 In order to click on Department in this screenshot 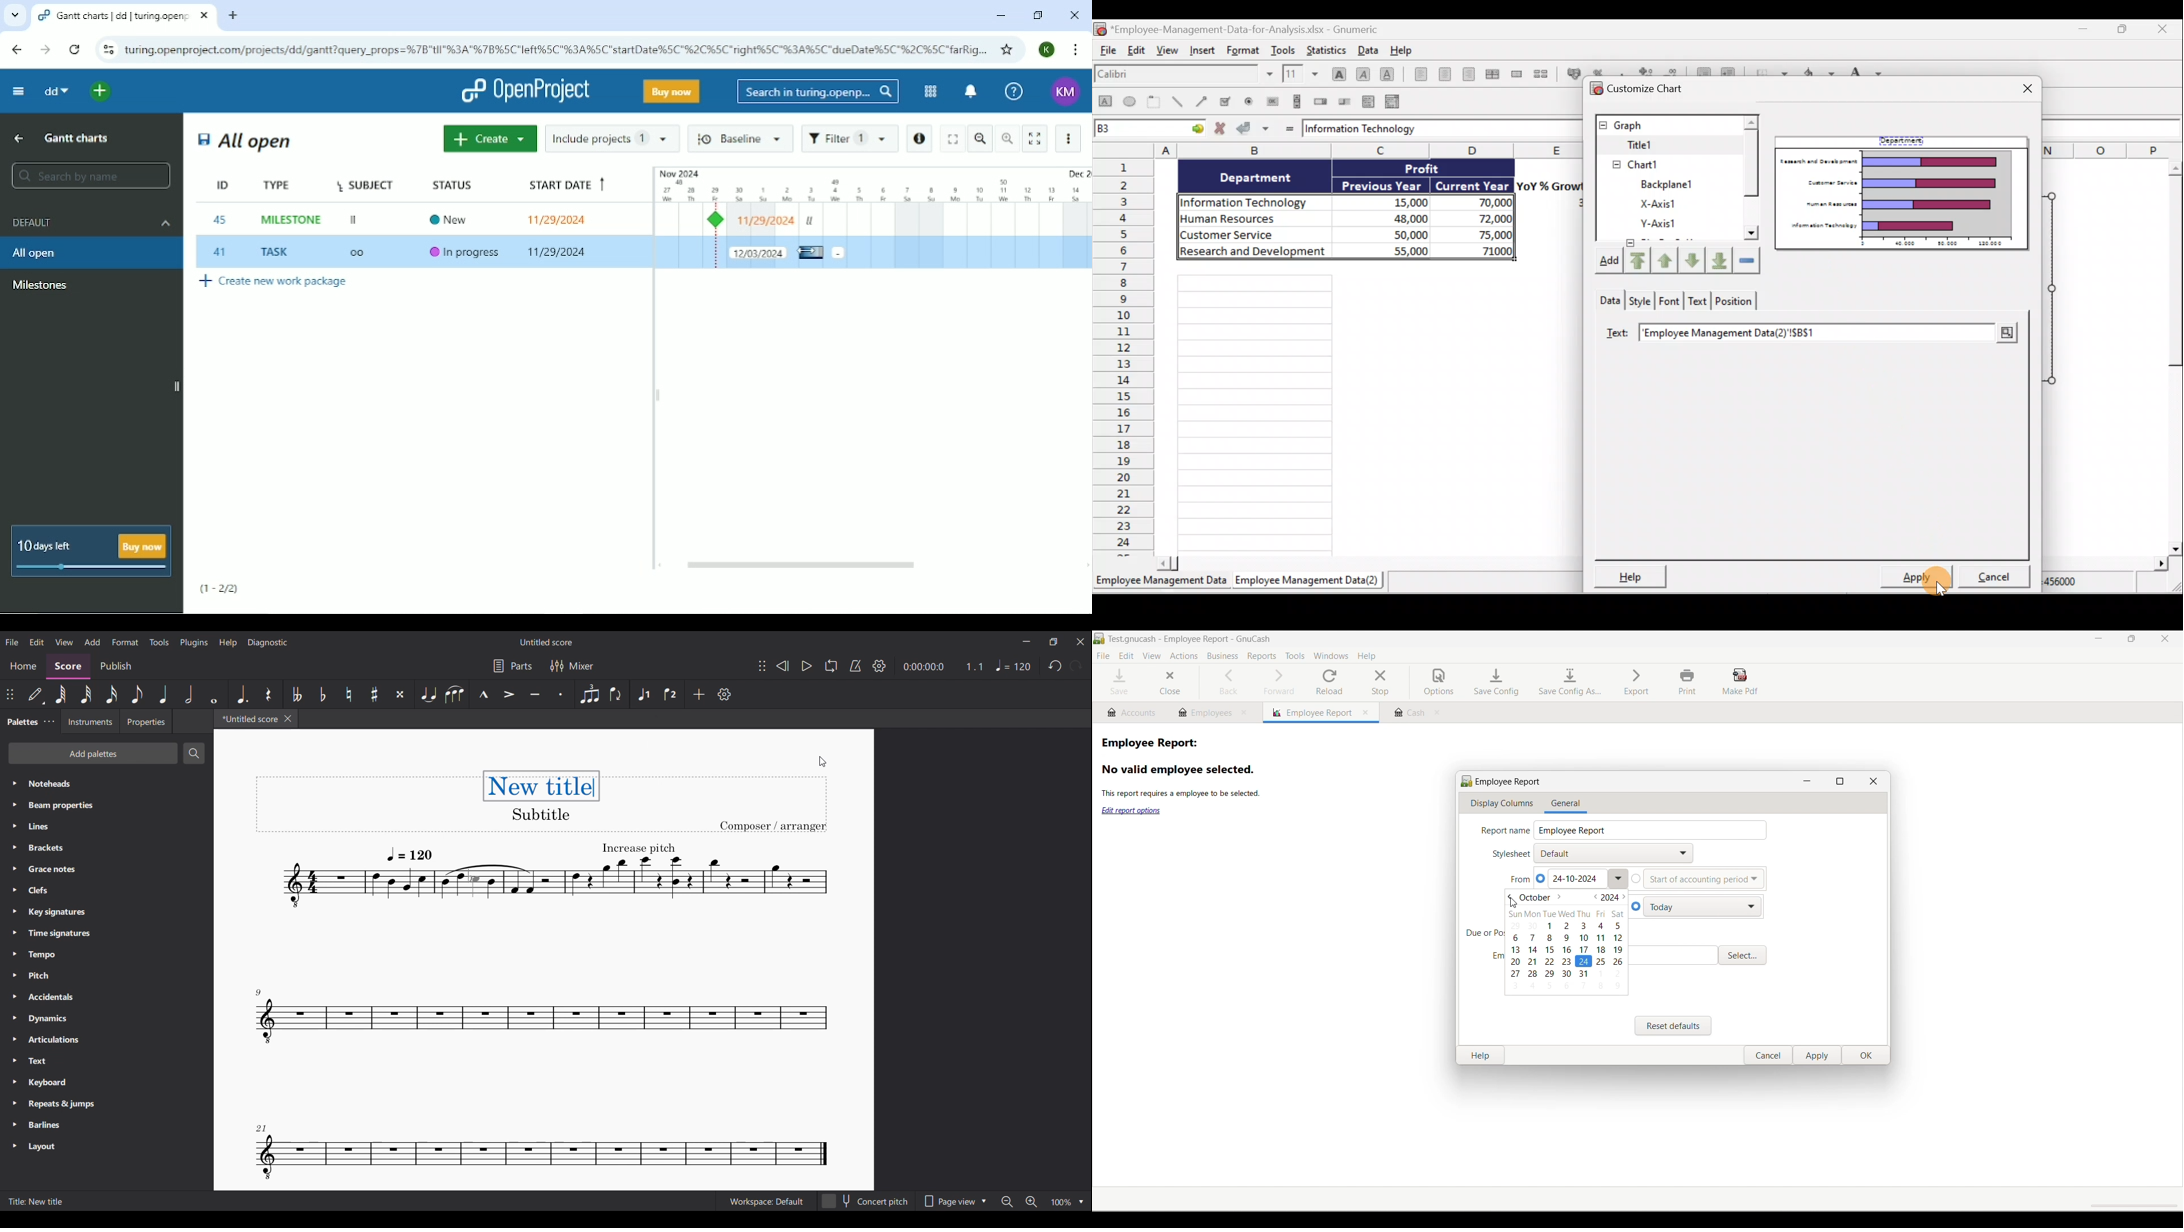, I will do `click(1905, 141)`.